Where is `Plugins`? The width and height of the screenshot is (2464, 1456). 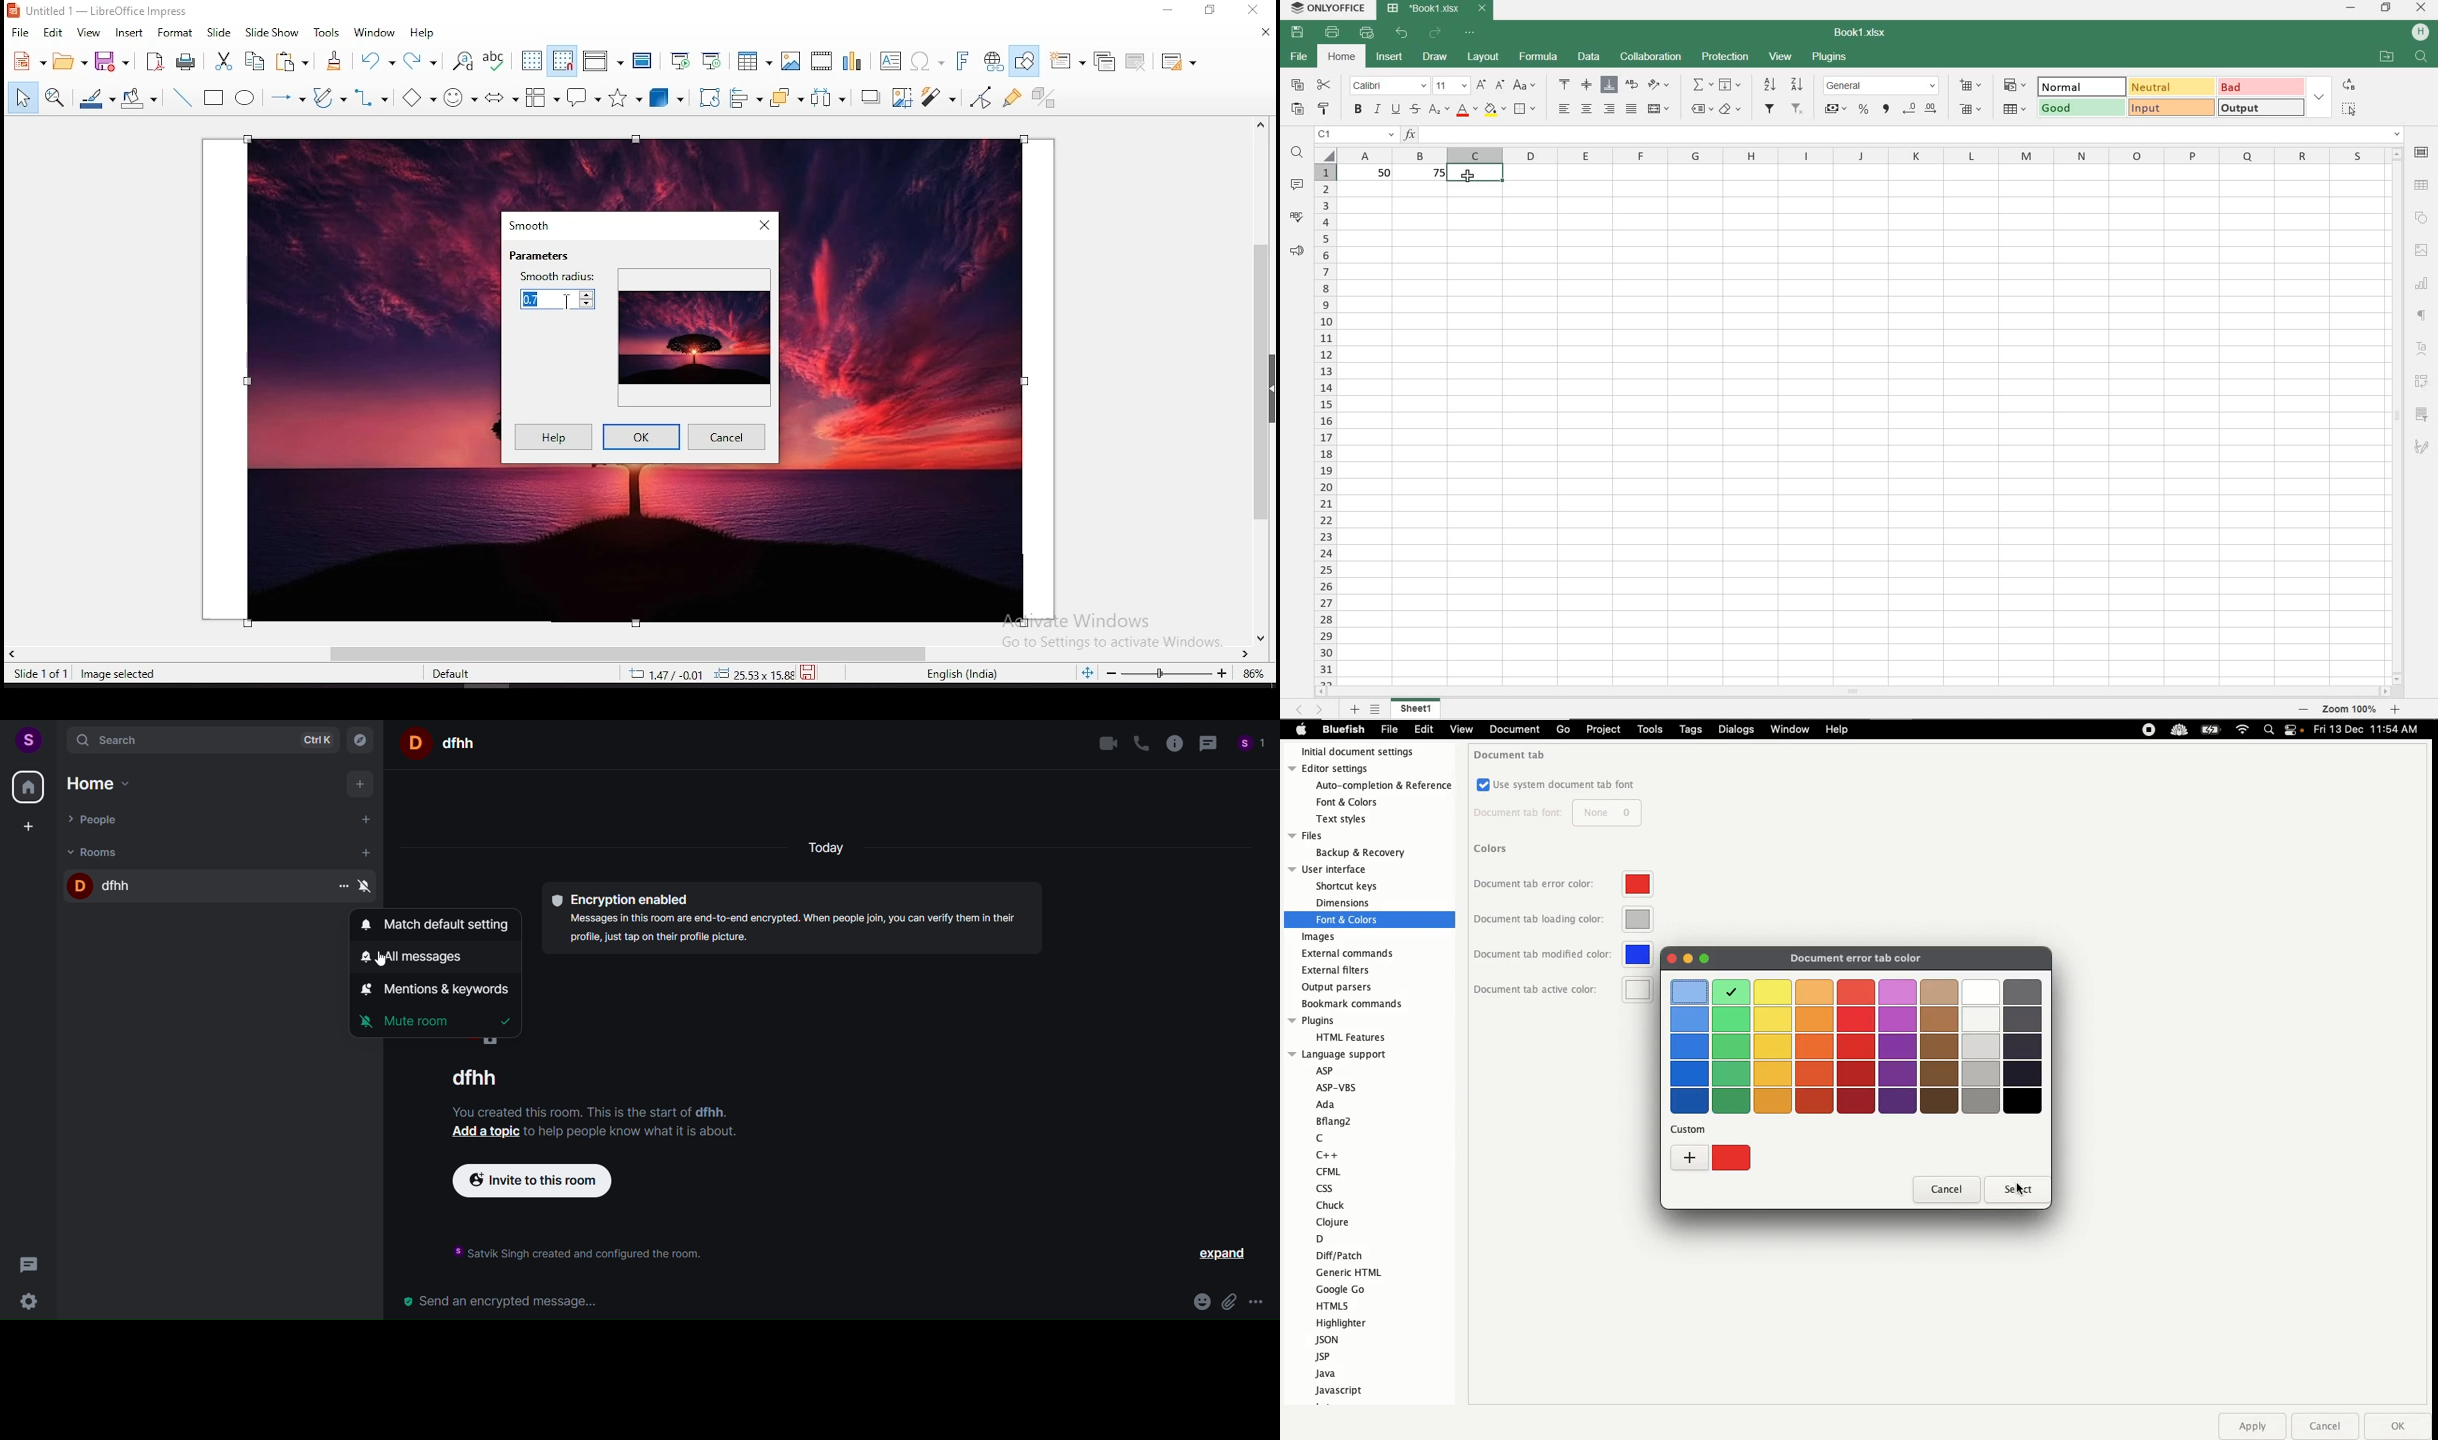
Plugins is located at coordinates (1339, 1021).